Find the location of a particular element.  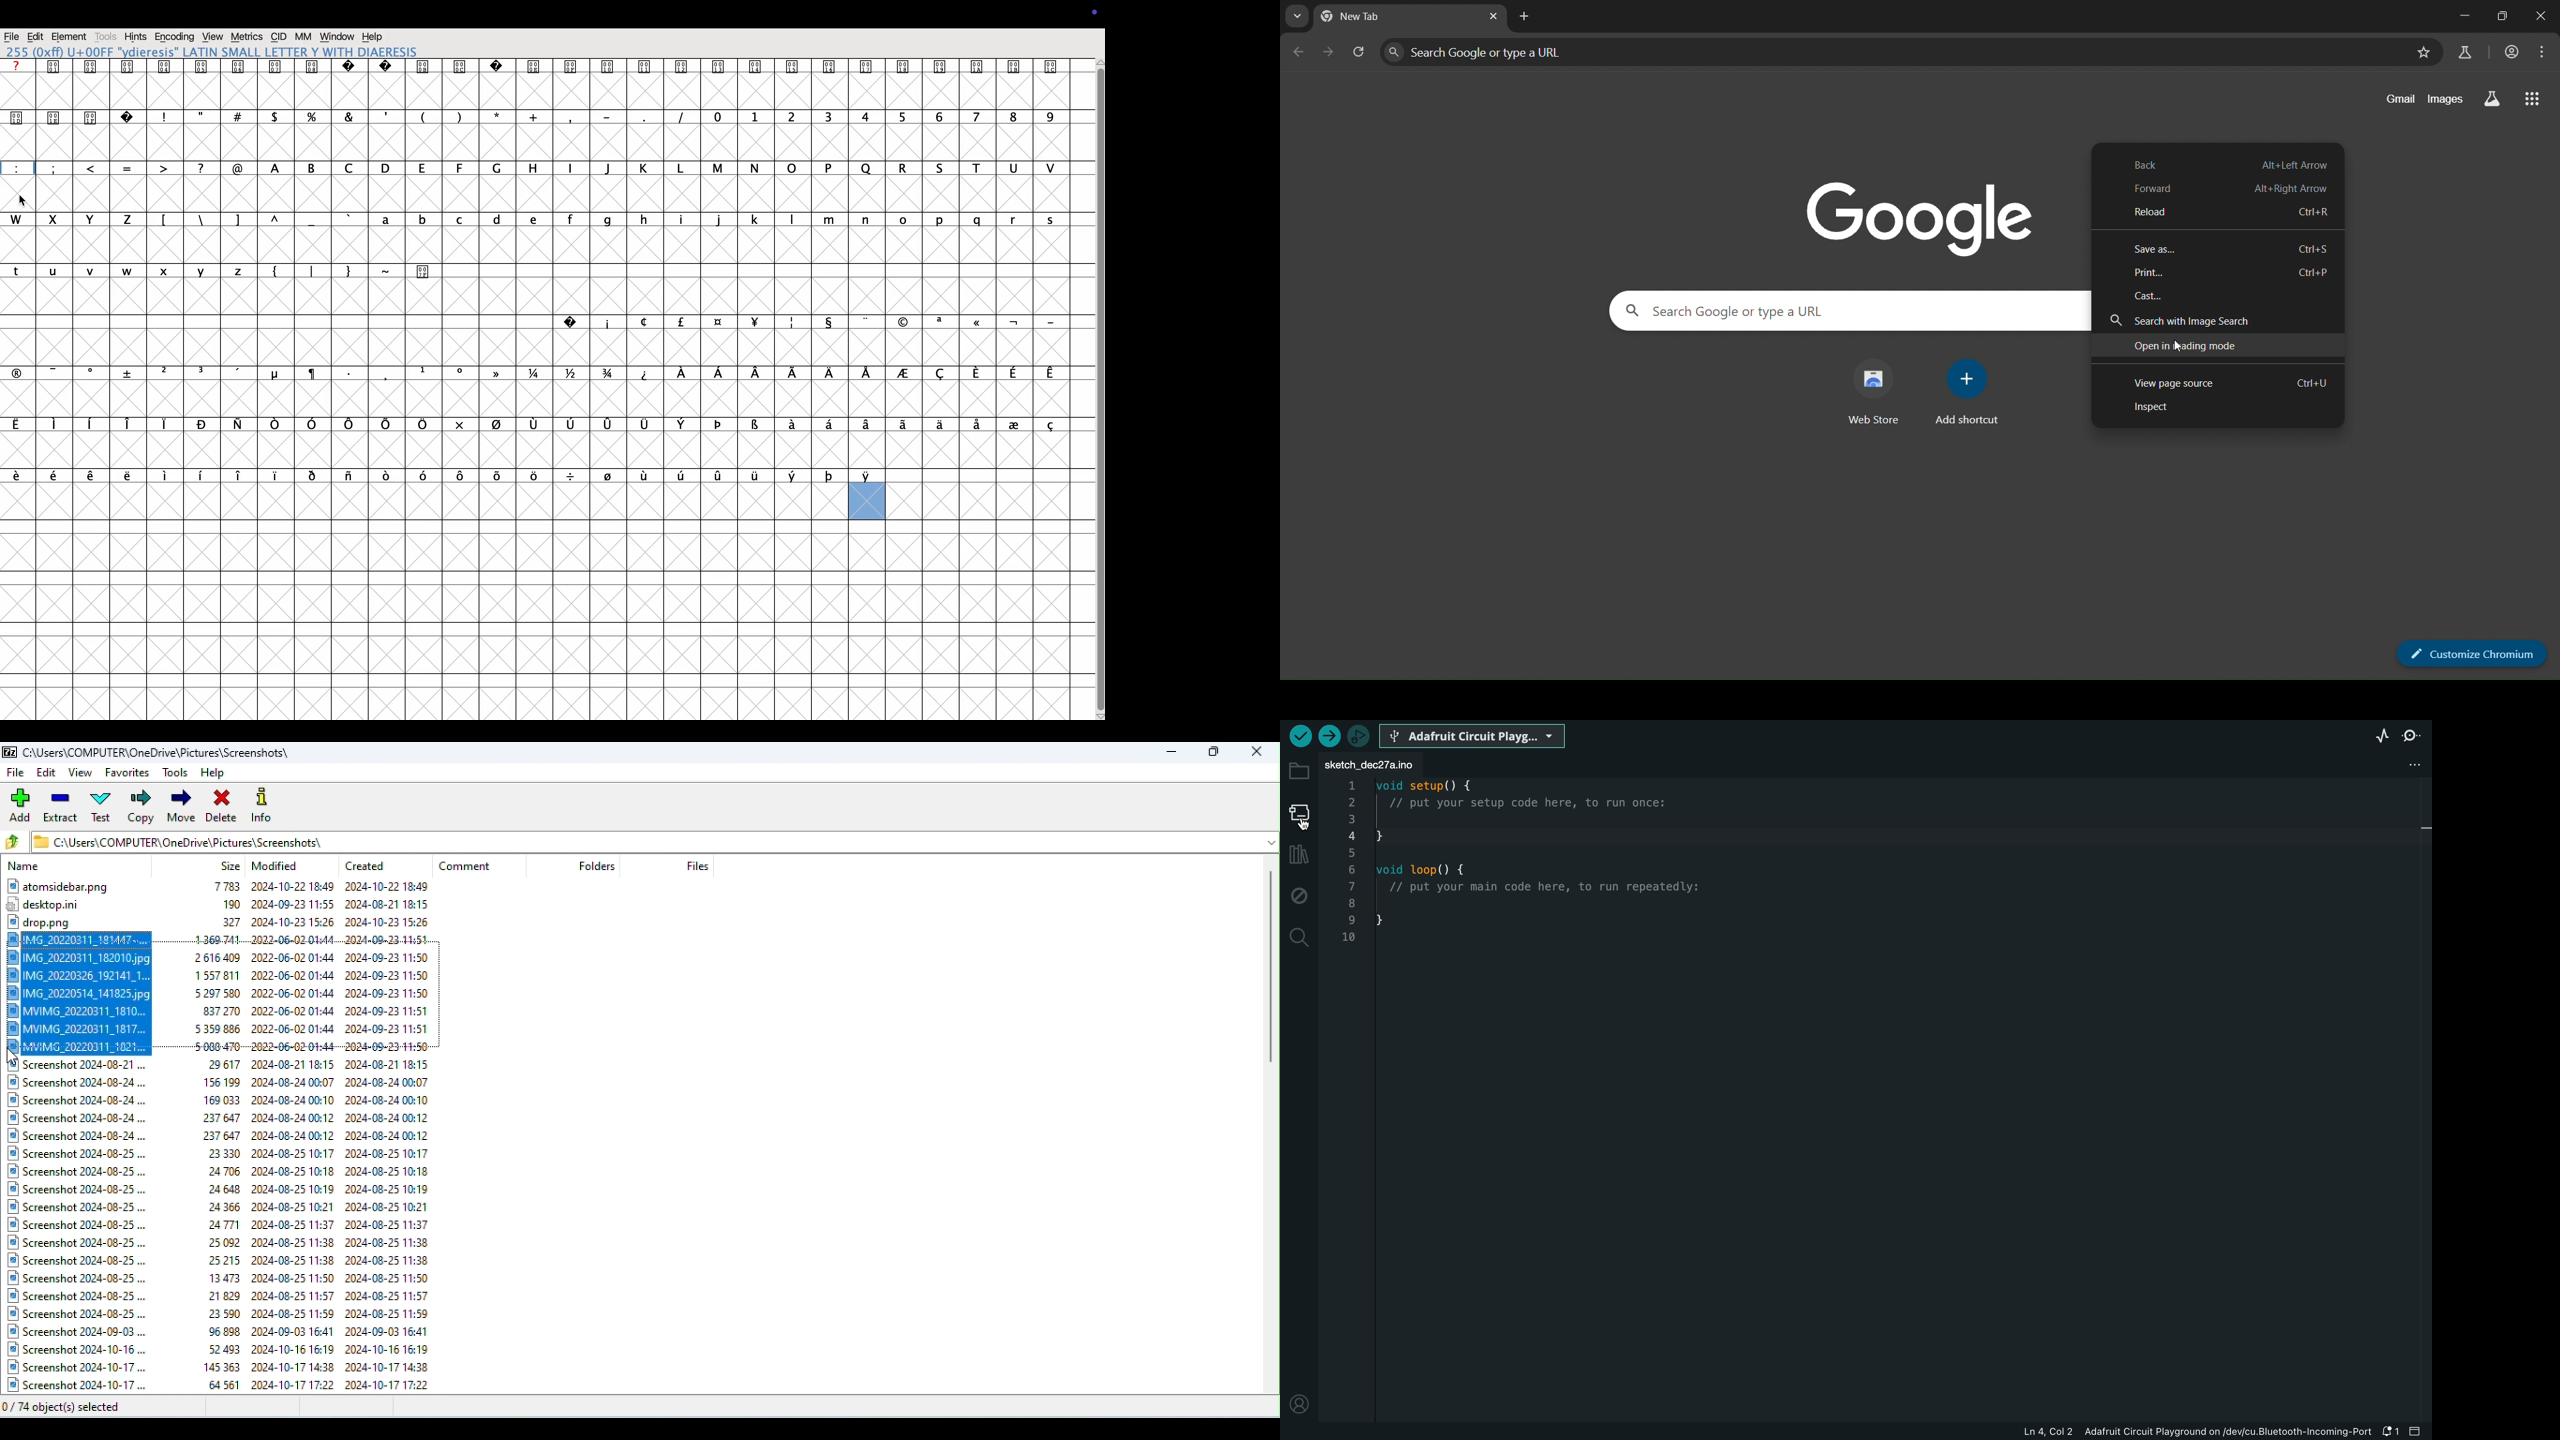

n is located at coordinates (869, 239).